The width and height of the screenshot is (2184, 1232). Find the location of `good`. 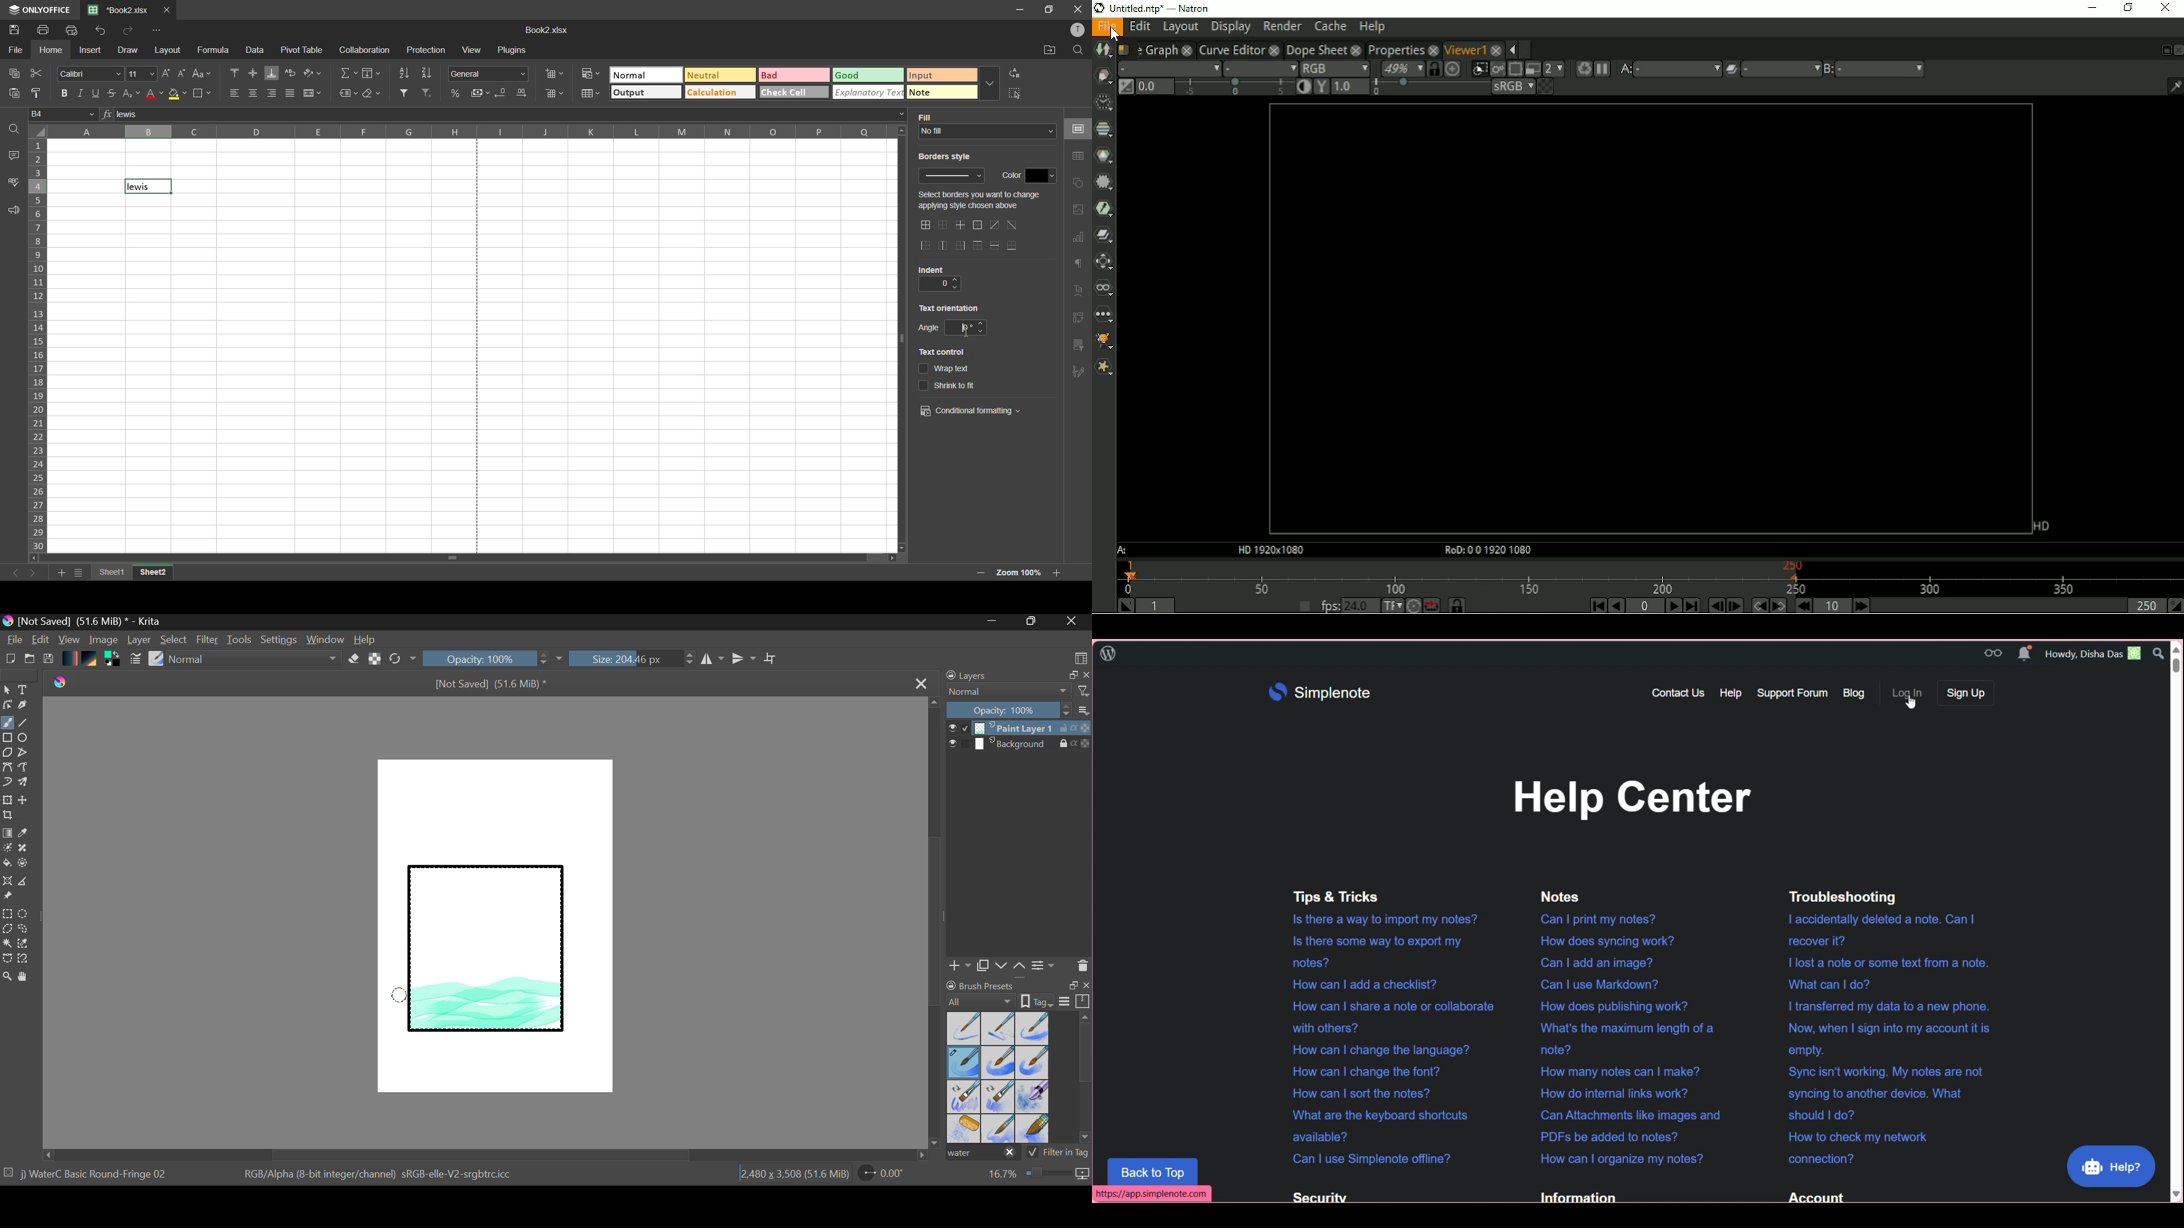

good is located at coordinates (867, 75).